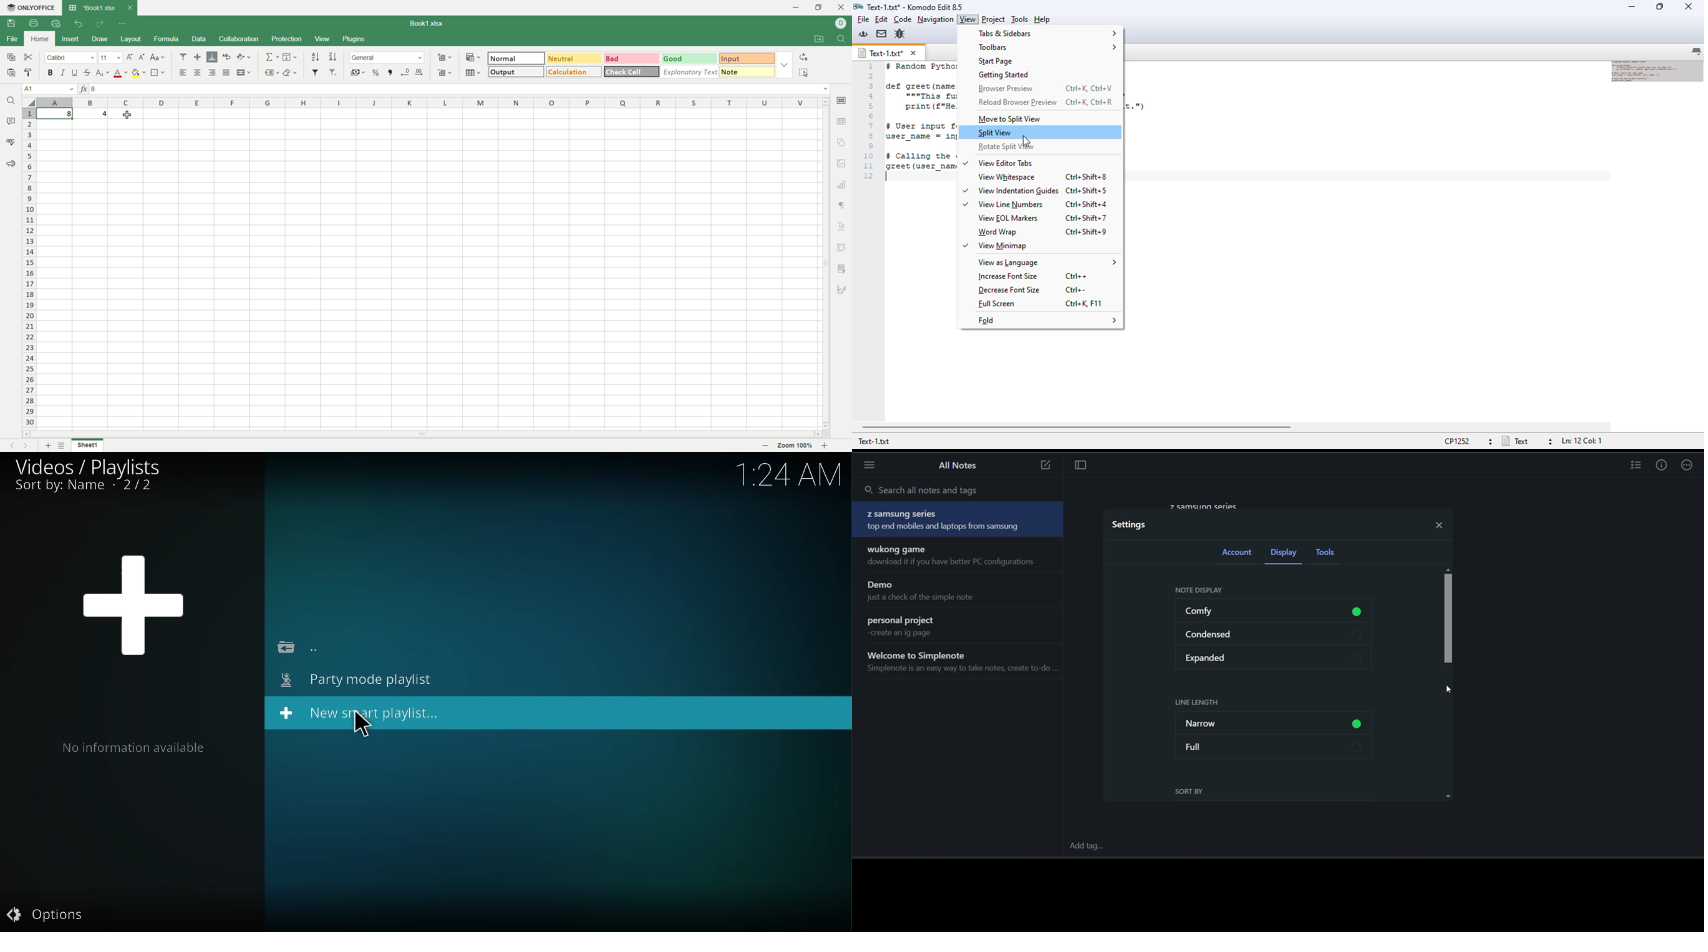 The height and width of the screenshot is (952, 1708). I want to click on toggle focus mode, so click(1079, 466).